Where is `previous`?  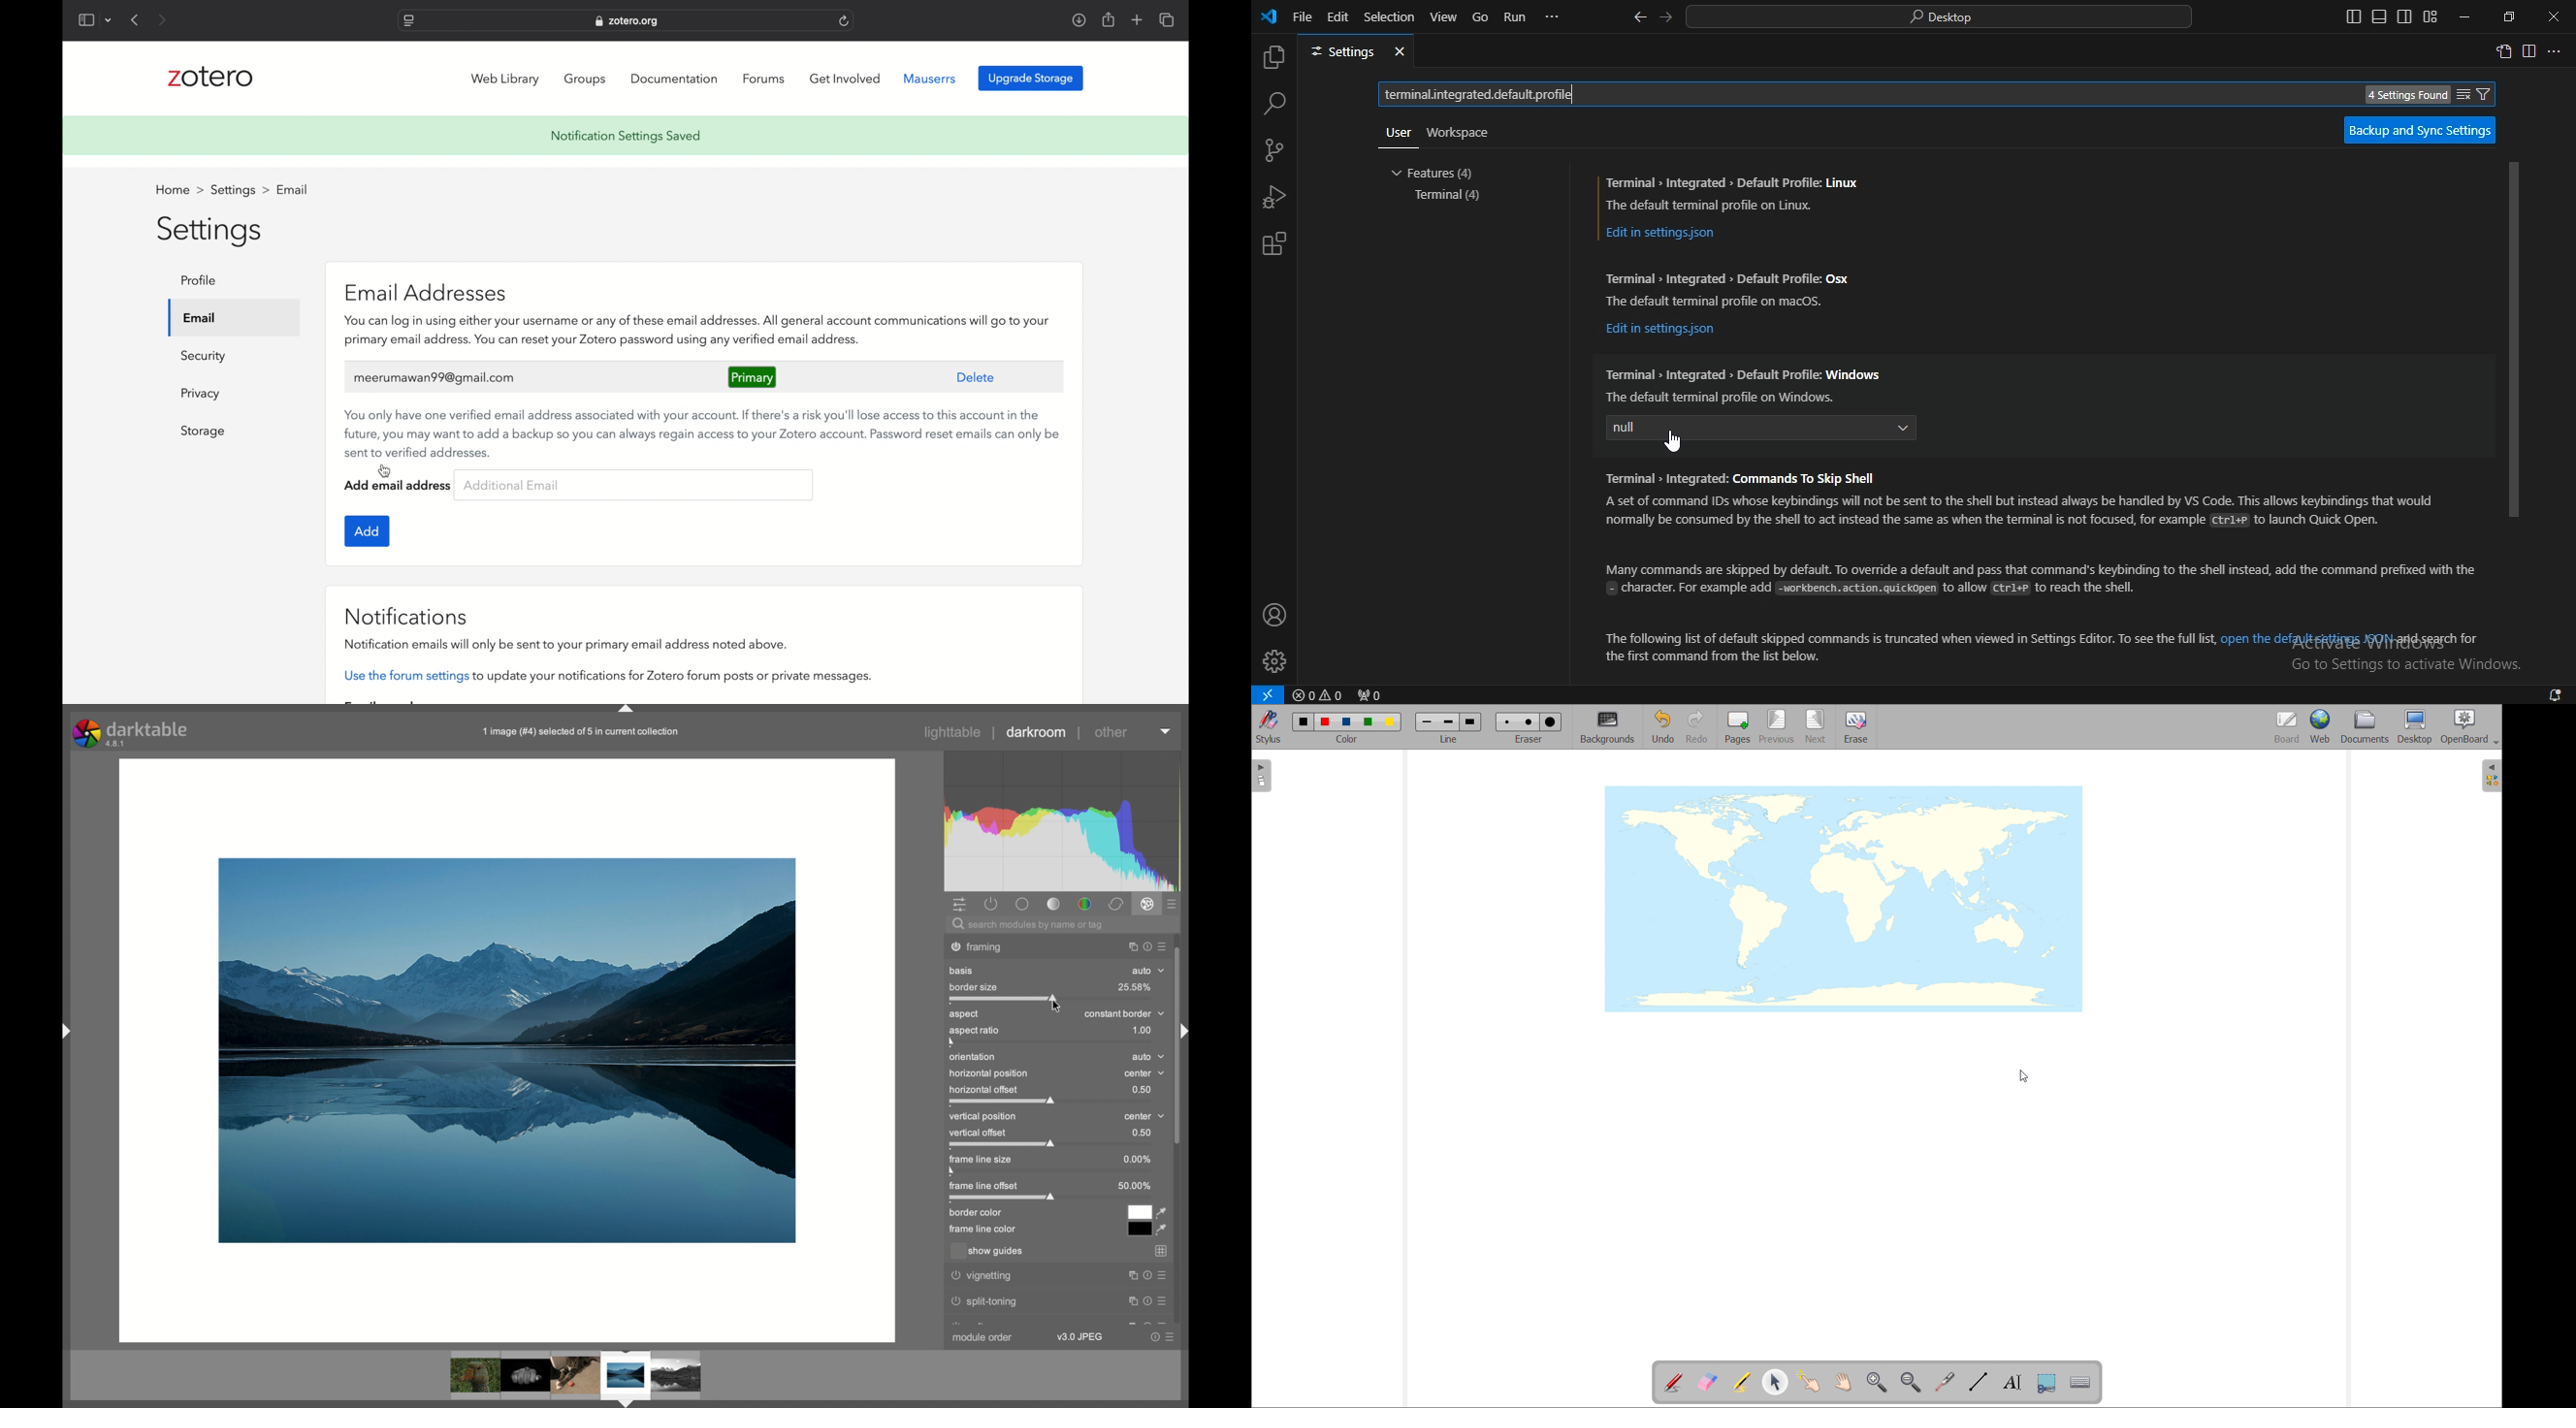 previous is located at coordinates (136, 20).